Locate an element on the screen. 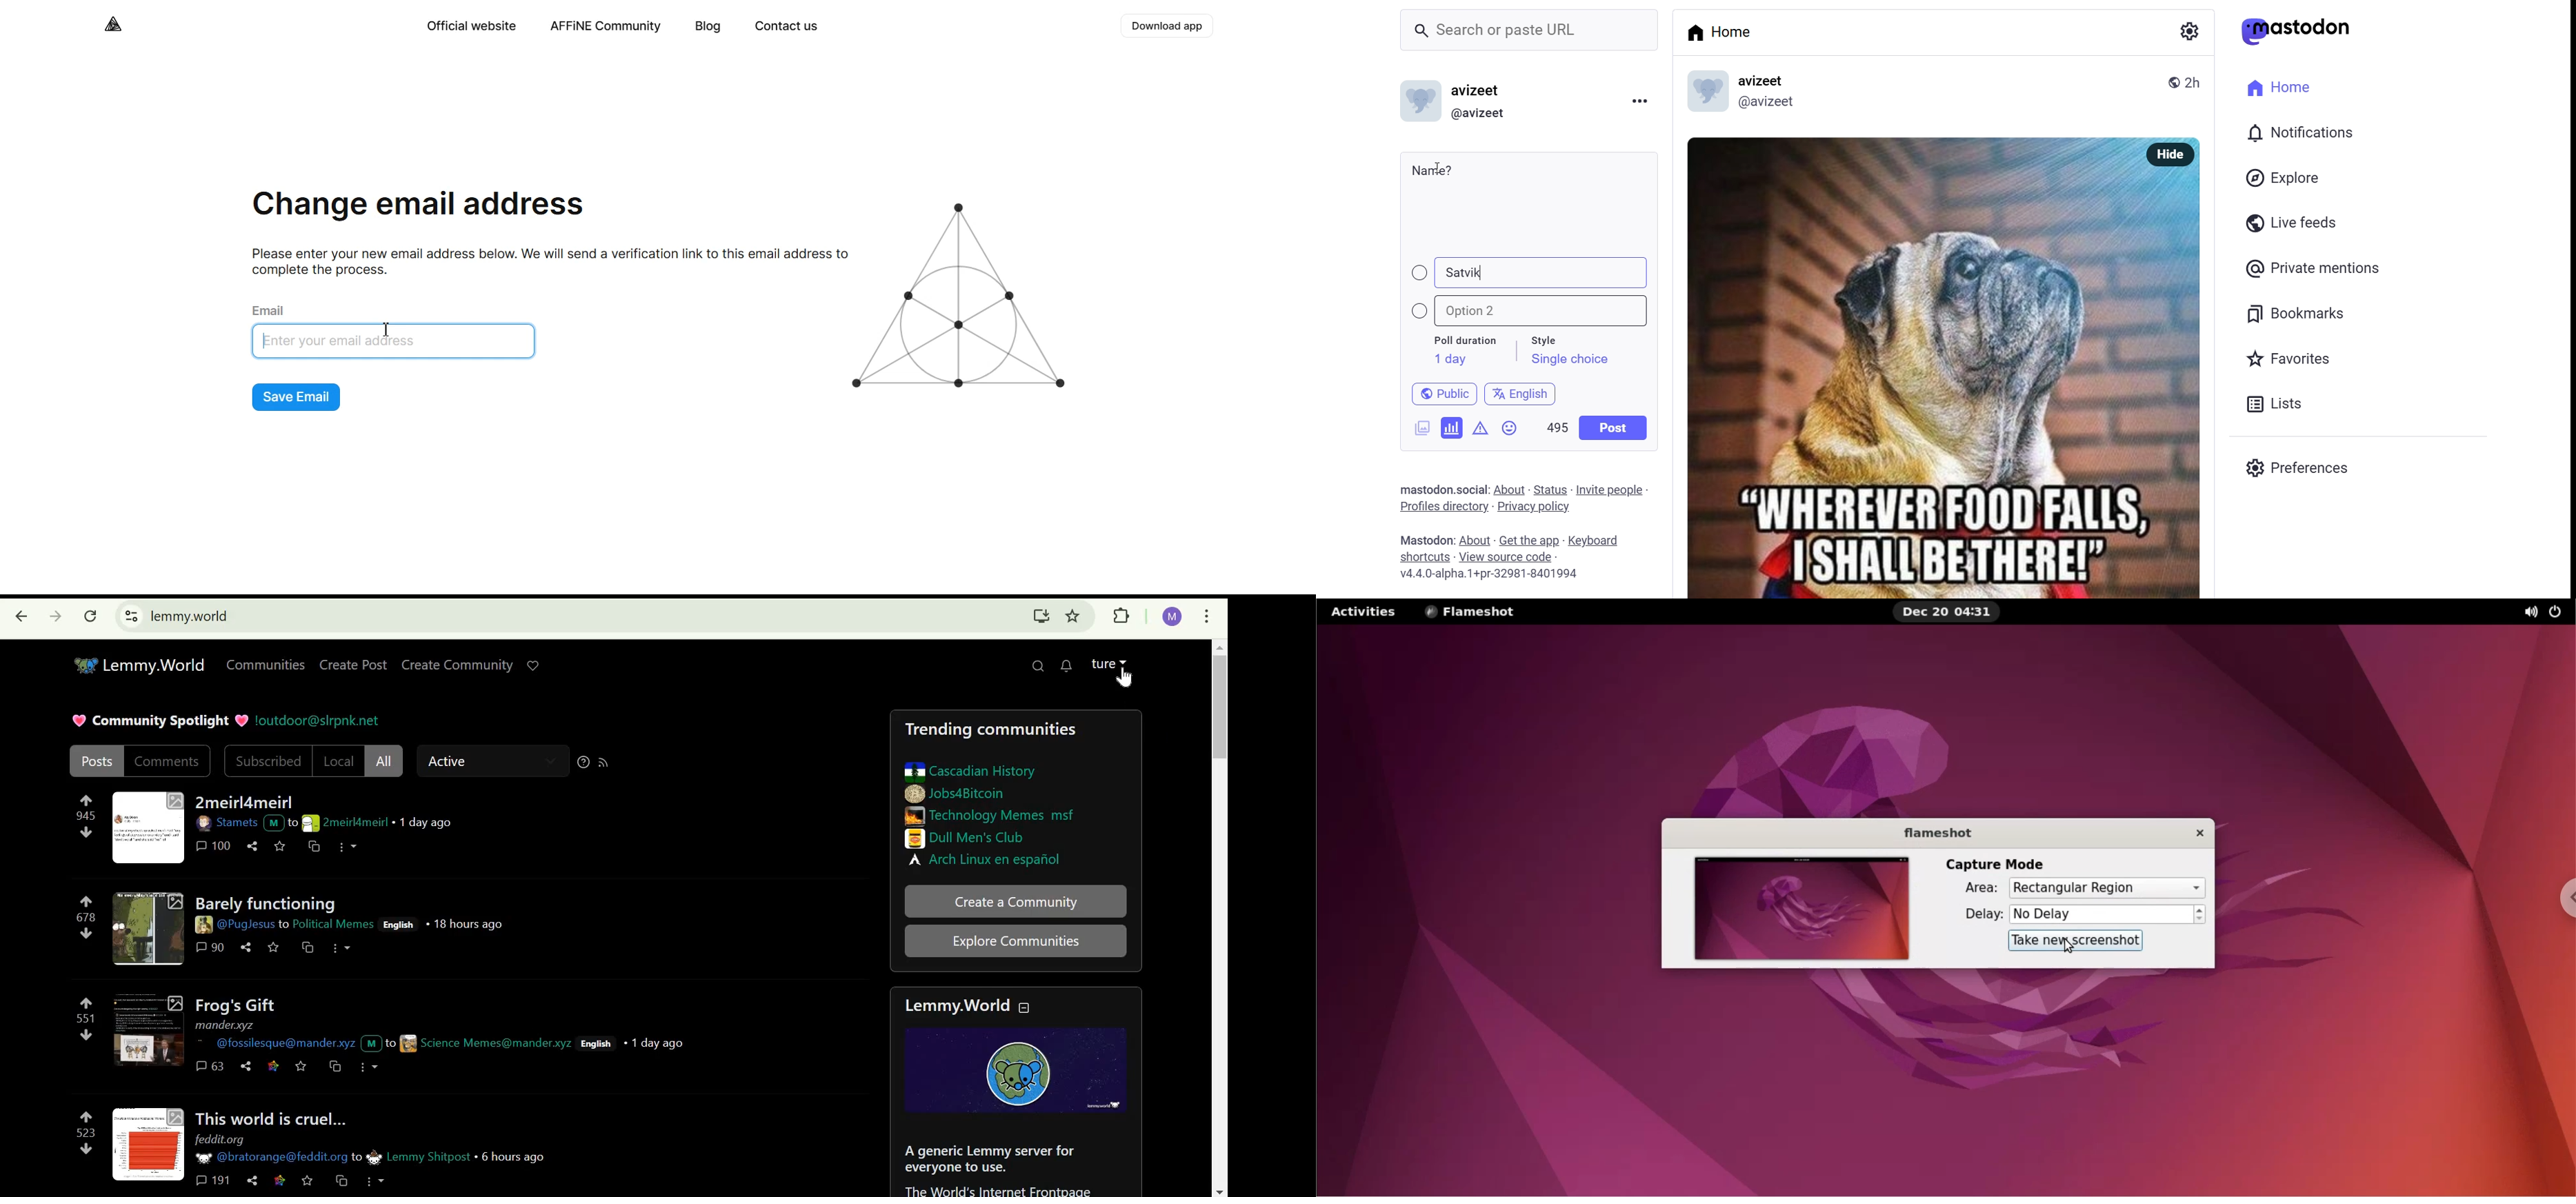 The image size is (2576, 1204). cross-post is located at coordinates (333, 1066).